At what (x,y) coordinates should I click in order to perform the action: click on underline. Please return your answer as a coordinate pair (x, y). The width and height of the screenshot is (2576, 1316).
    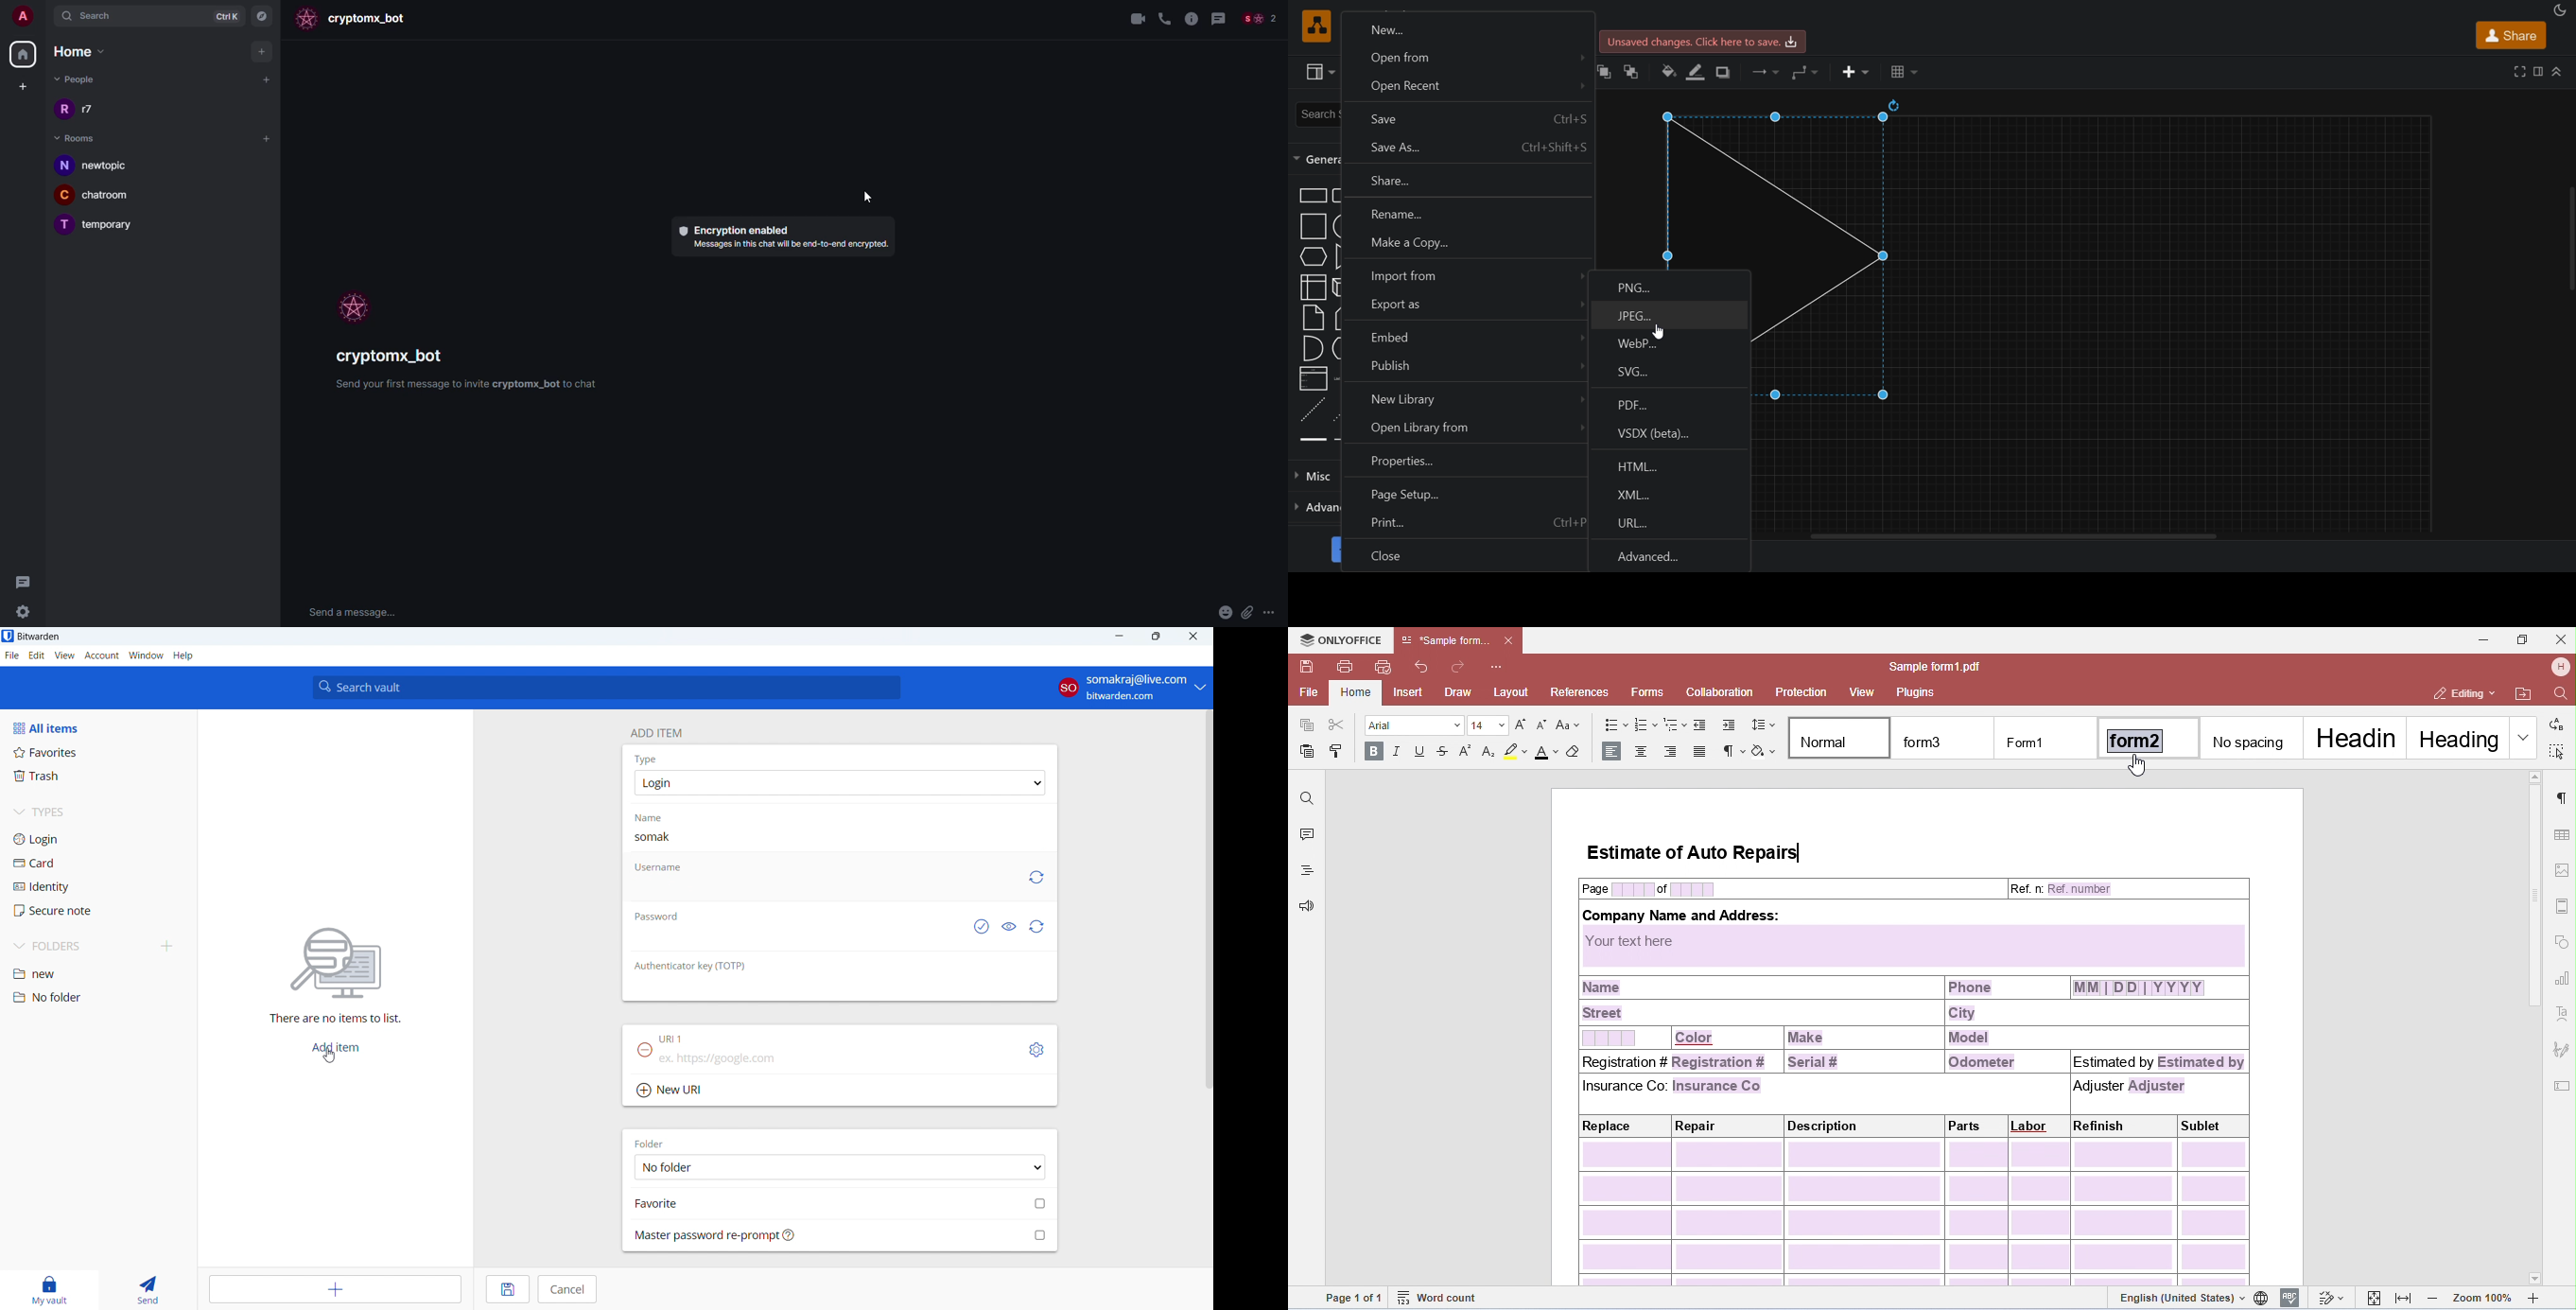
    Looking at the image, I should click on (1420, 753).